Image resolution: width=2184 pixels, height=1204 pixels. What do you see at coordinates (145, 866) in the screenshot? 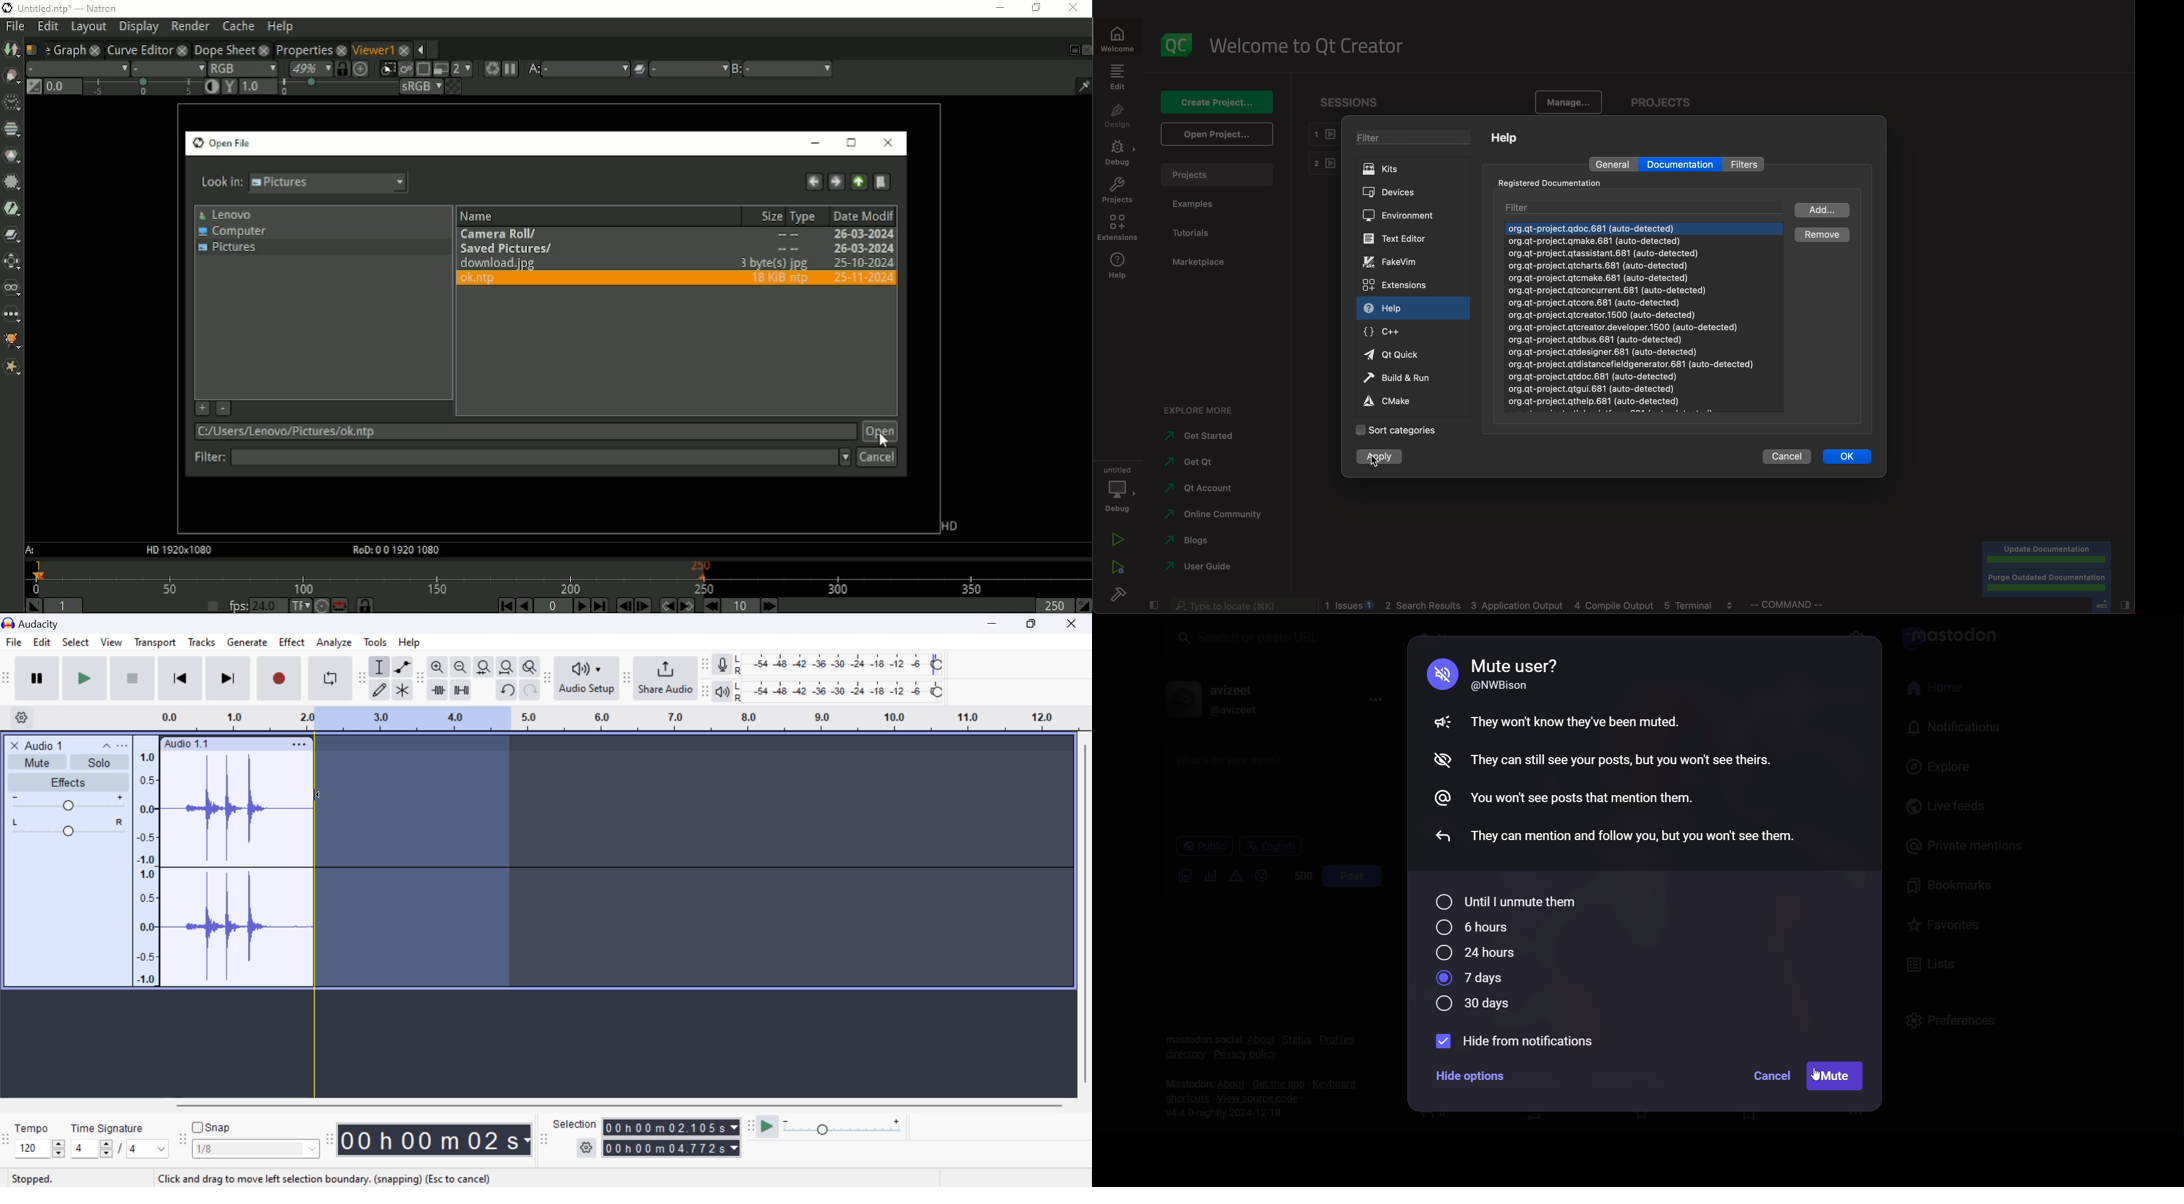
I see `Scale to measure intensity of waves in track` at bounding box center [145, 866].